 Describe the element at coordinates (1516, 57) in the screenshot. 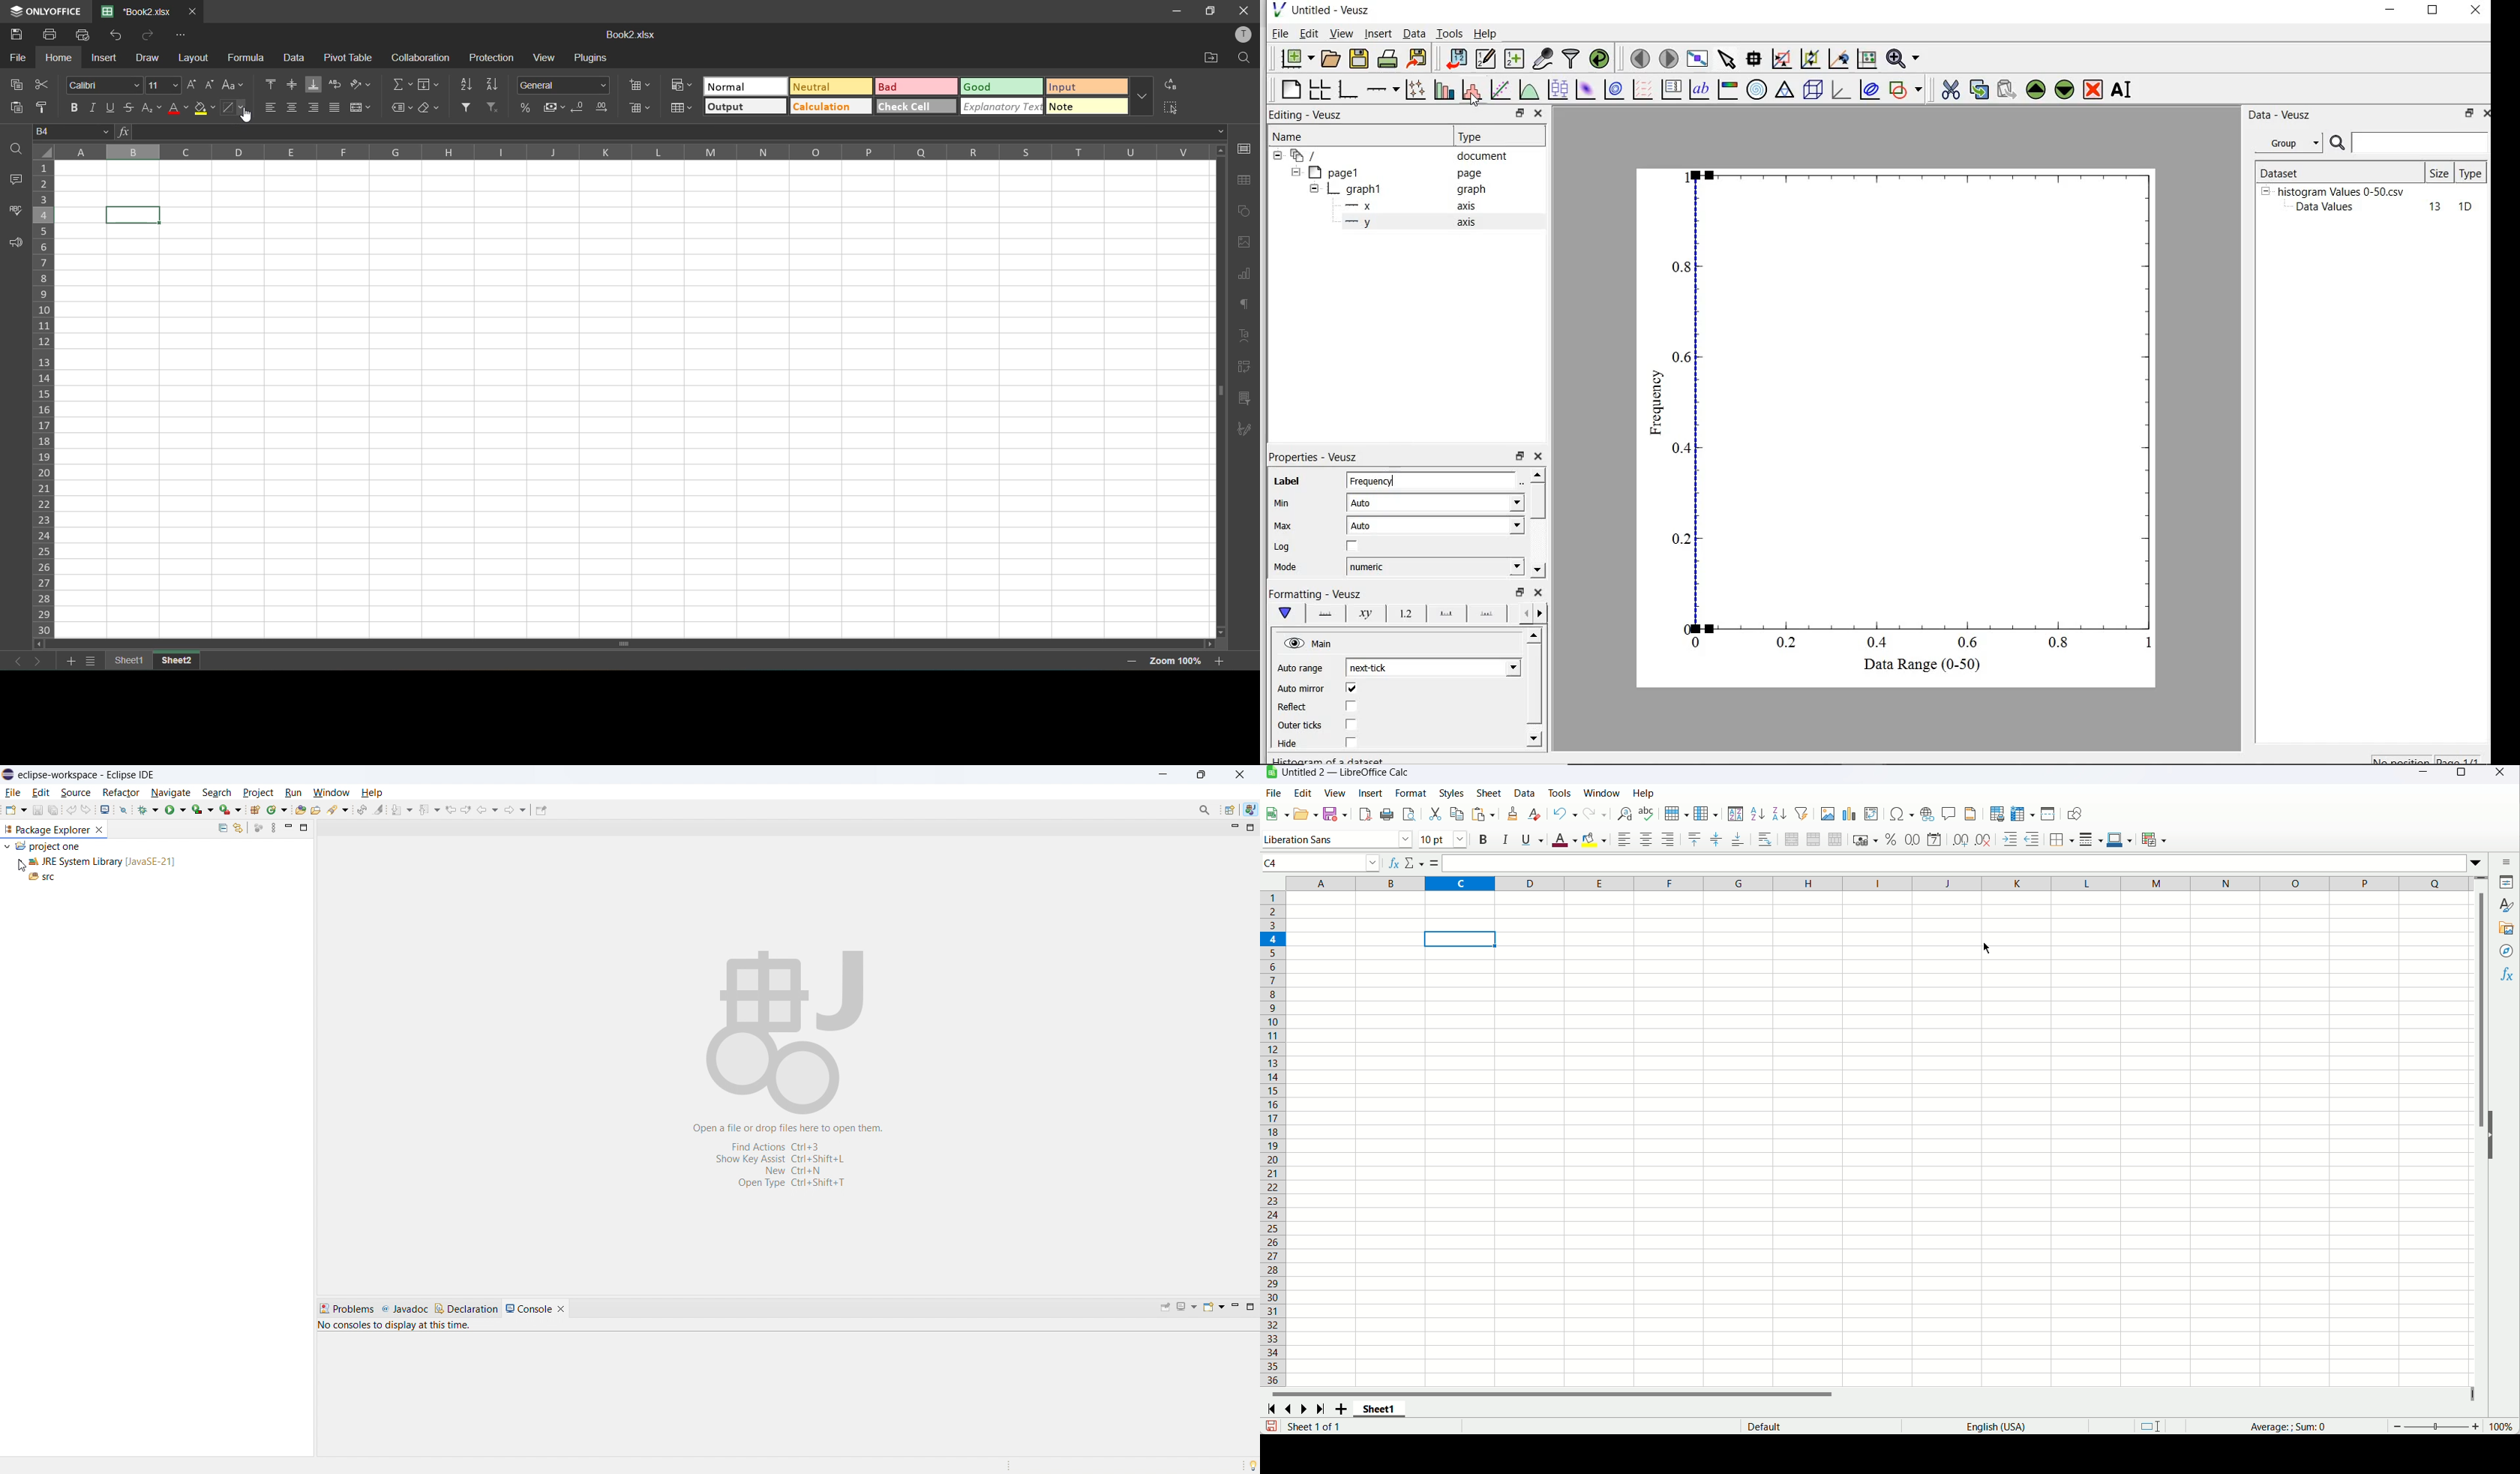

I see `create new datasets using ranges, parametrically or as functions of existing datasets` at that location.